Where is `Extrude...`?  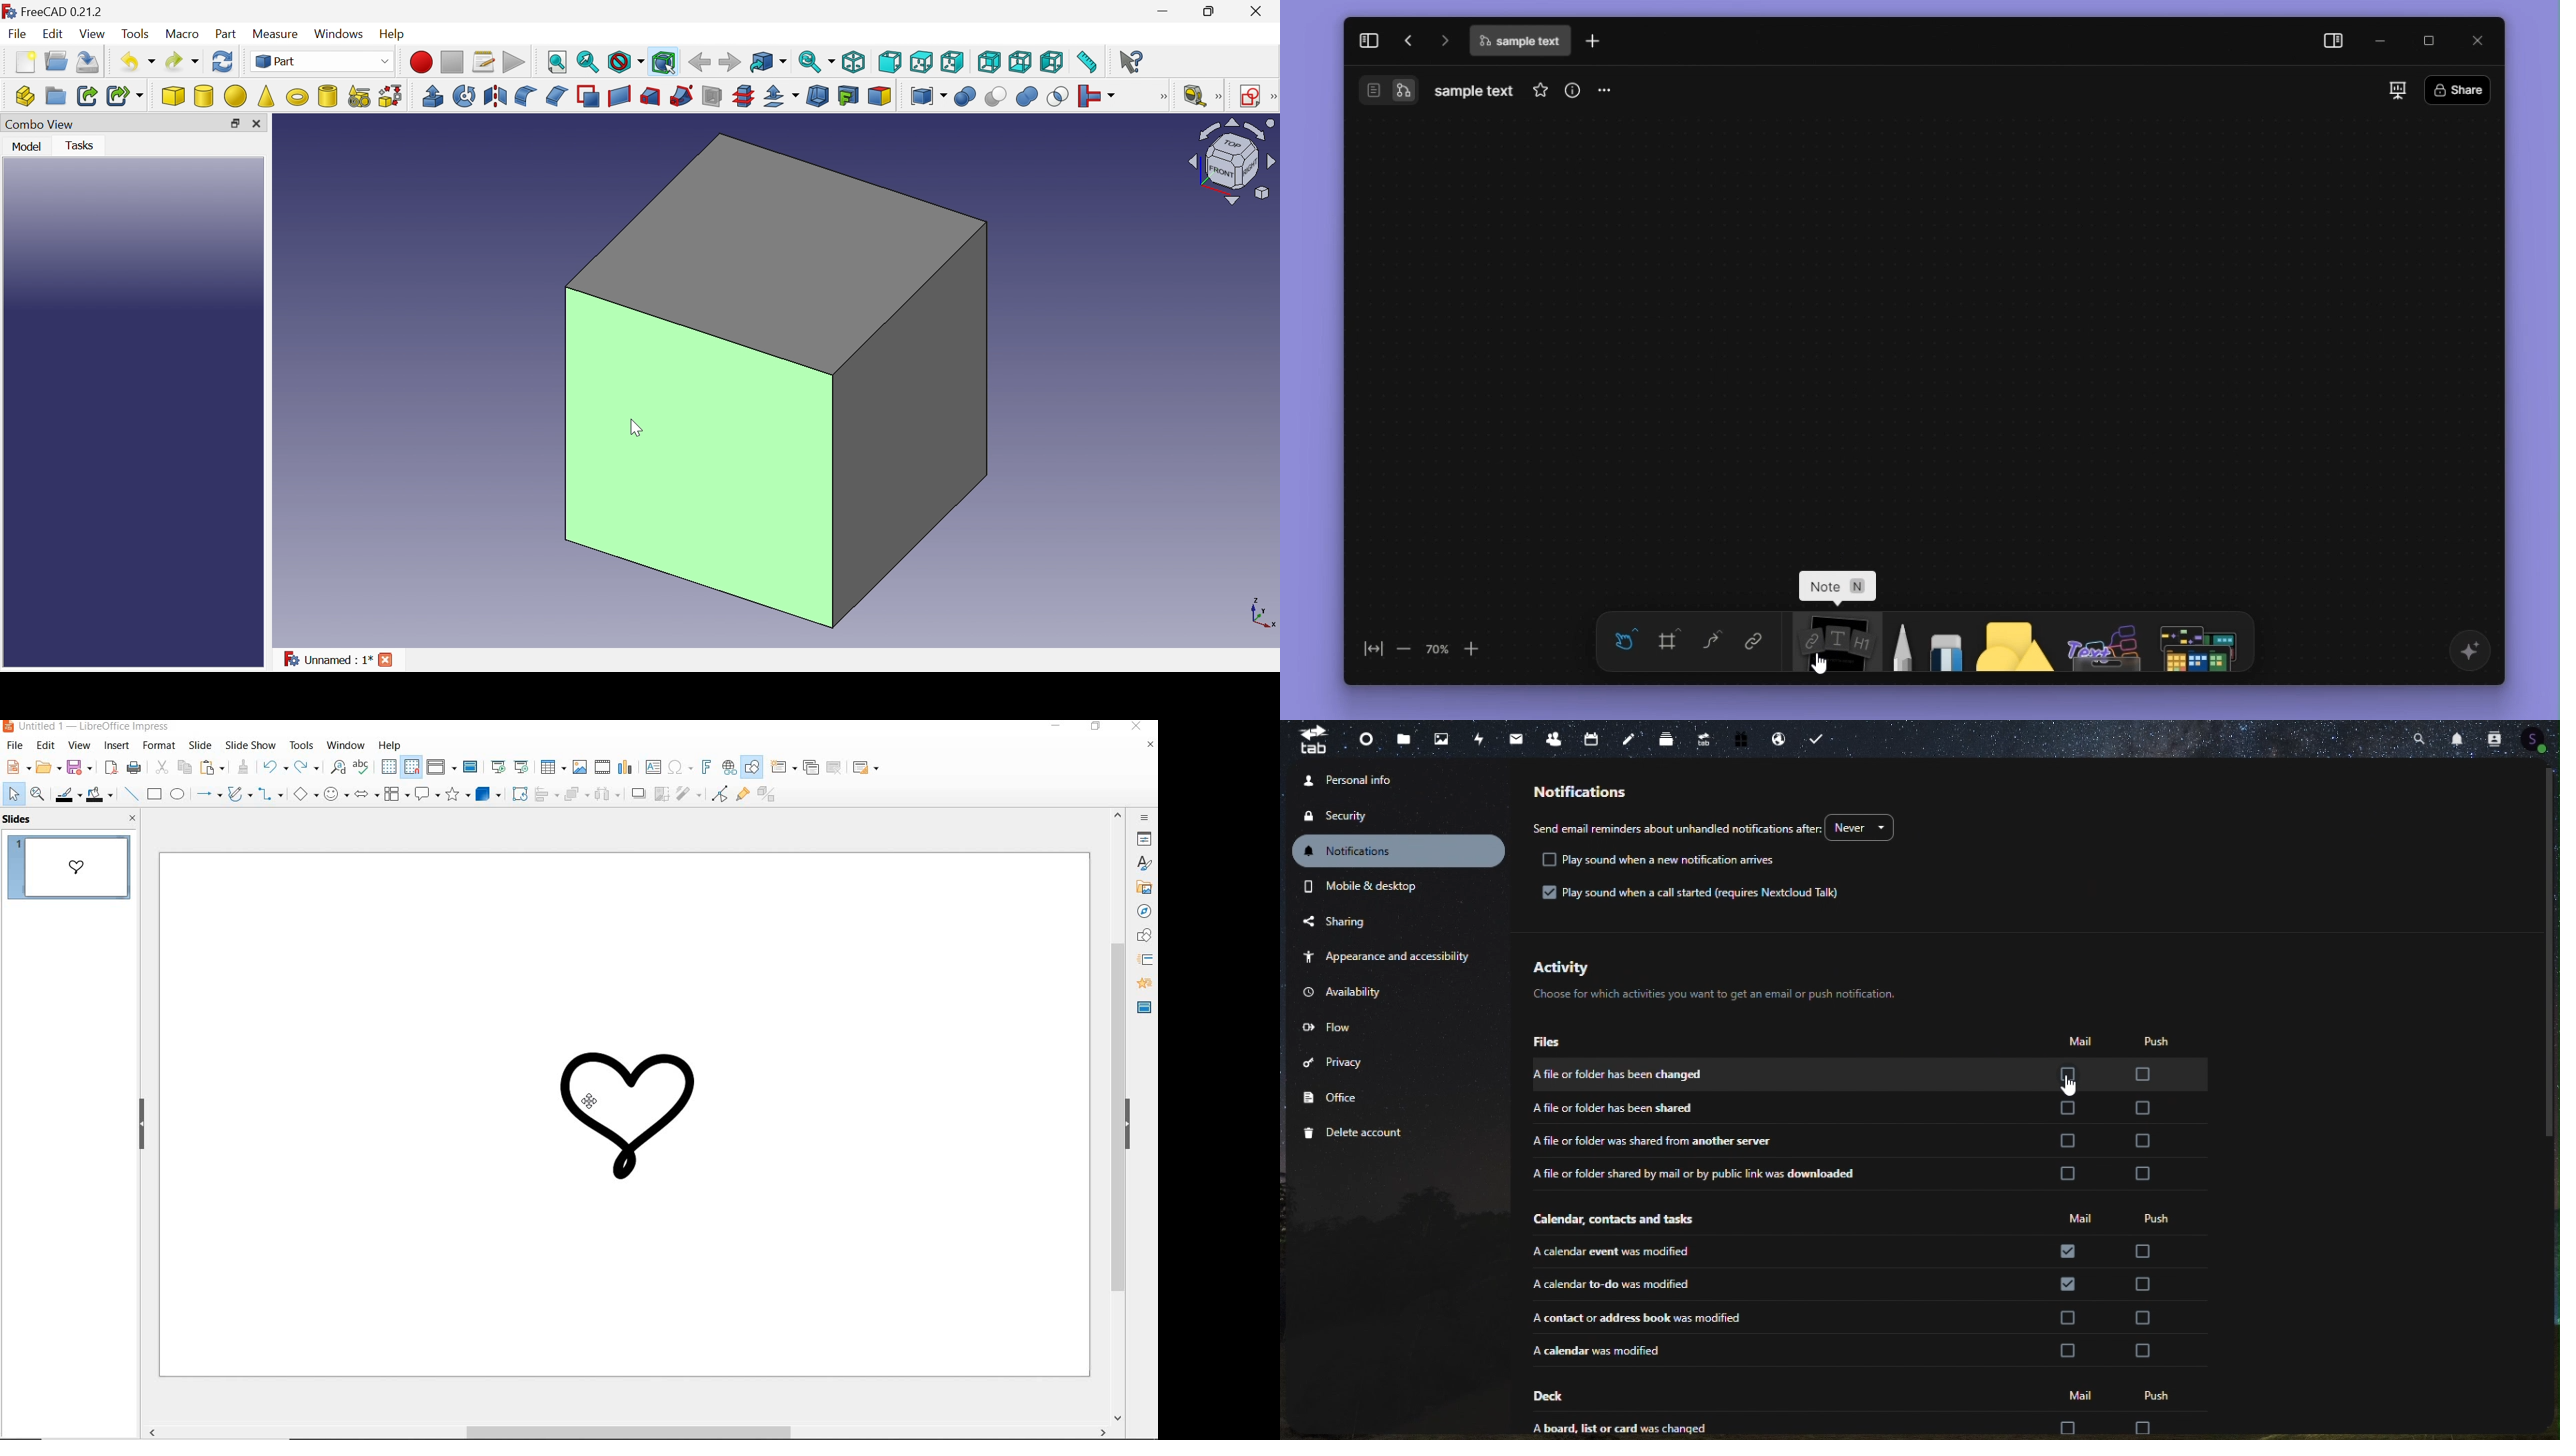
Extrude... is located at coordinates (432, 95).